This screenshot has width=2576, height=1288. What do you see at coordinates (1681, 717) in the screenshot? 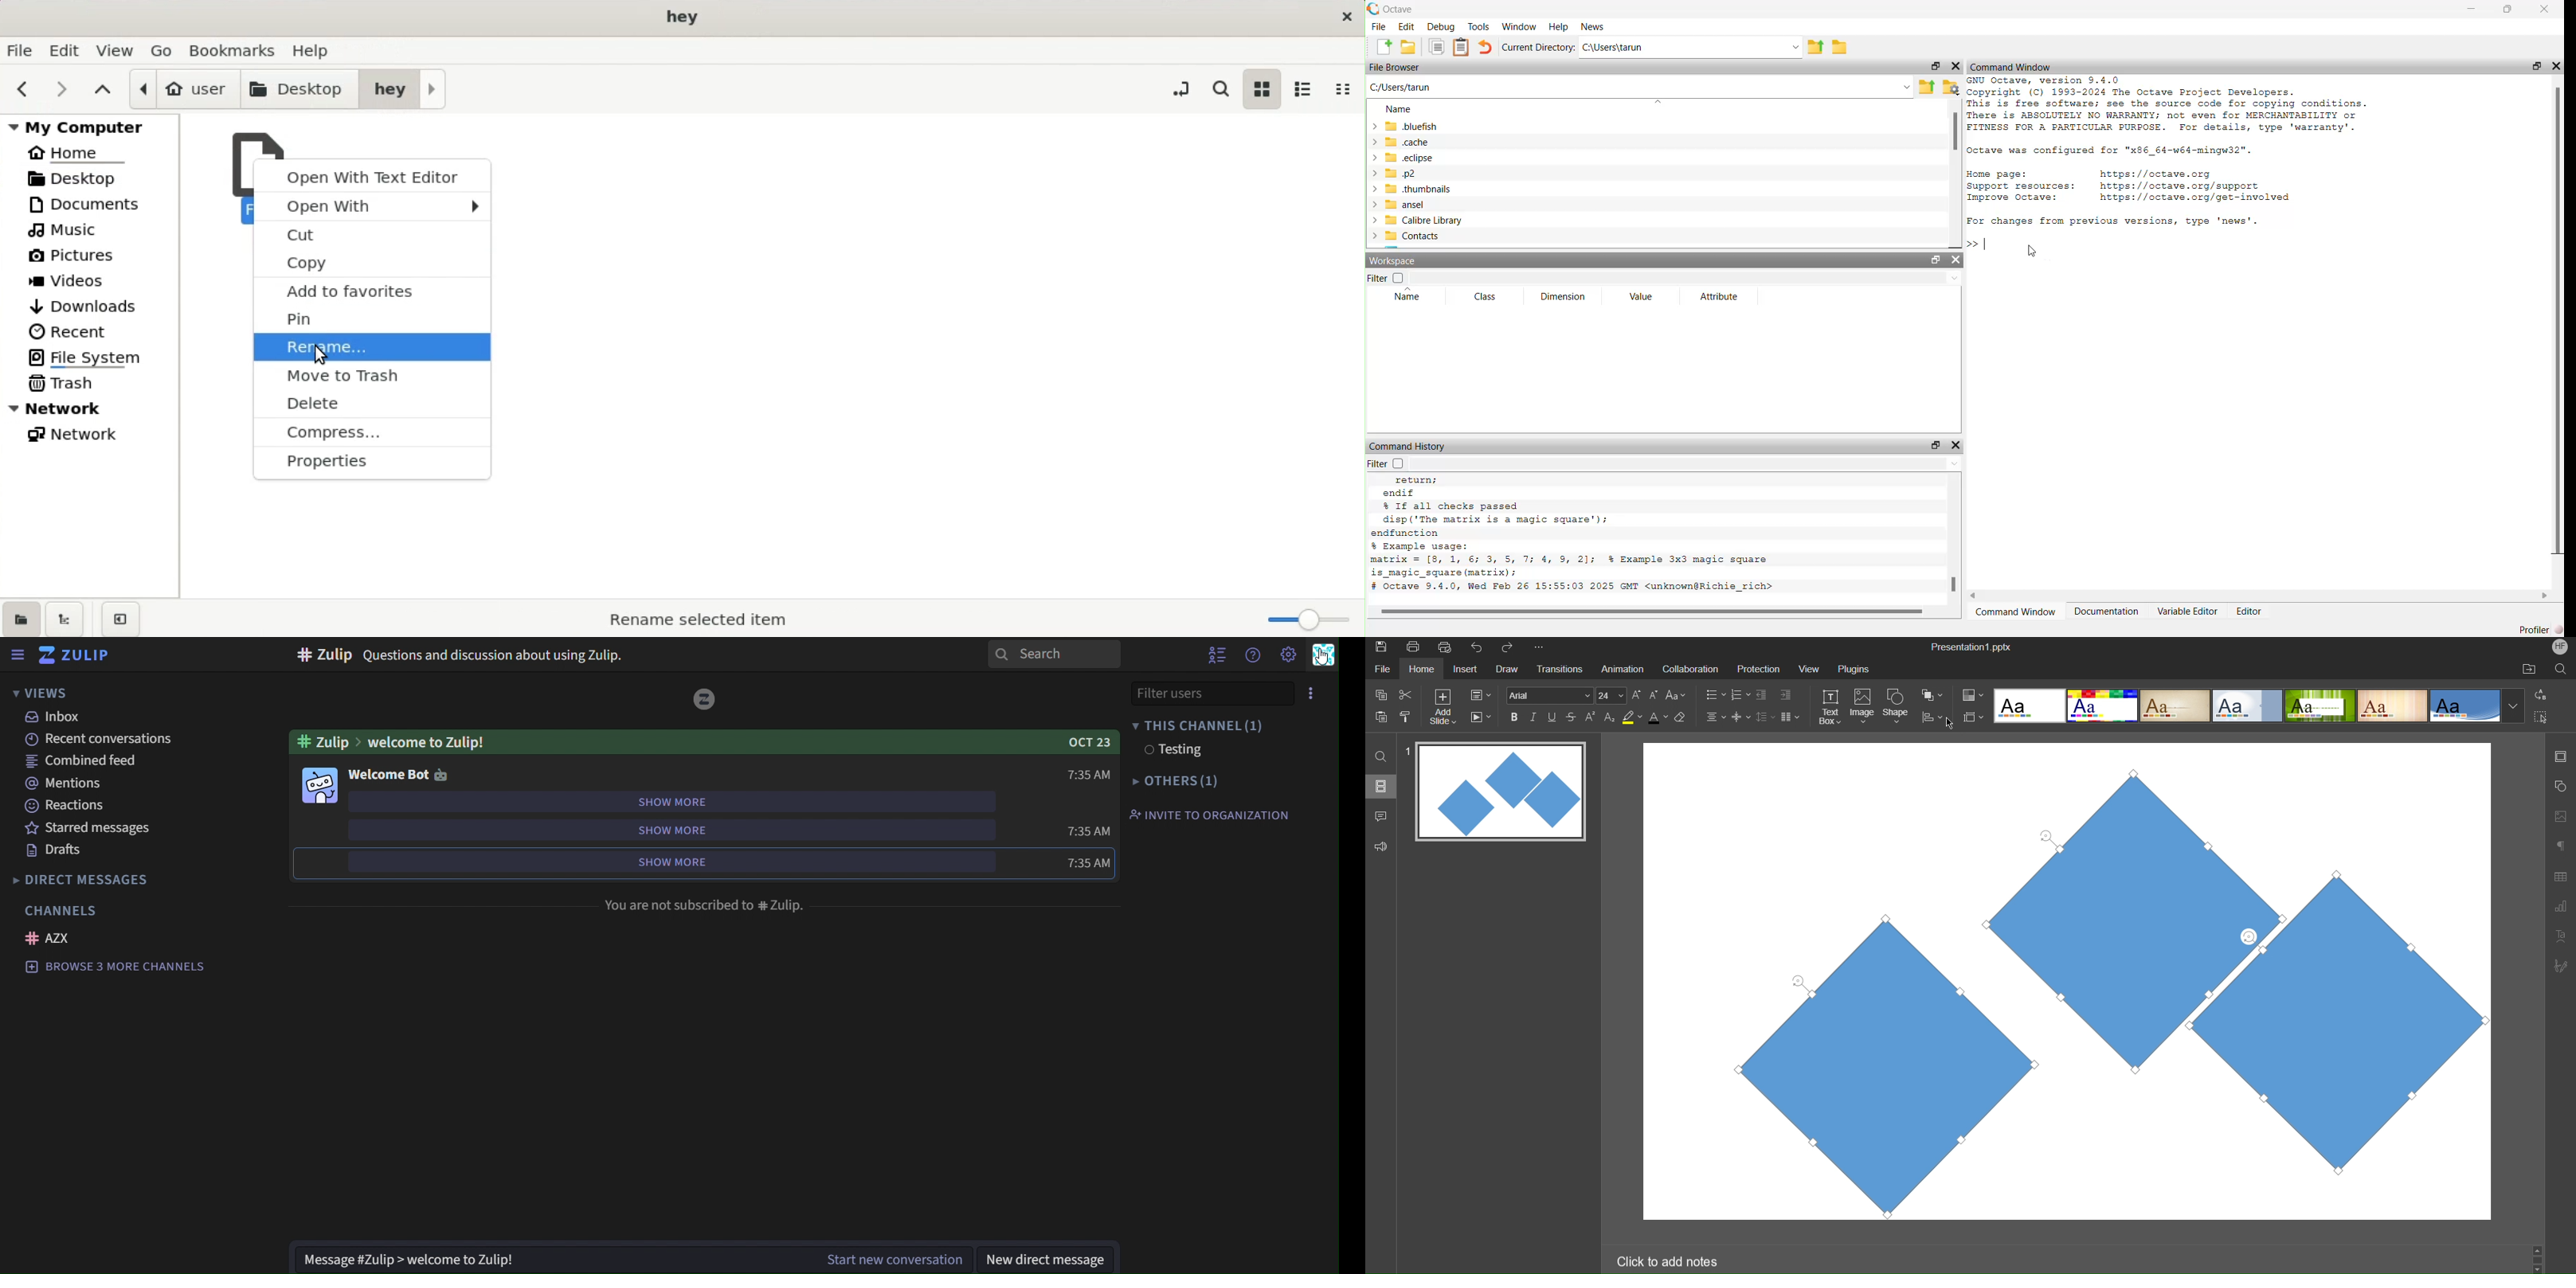
I see `Erase Style` at bounding box center [1681, 717].